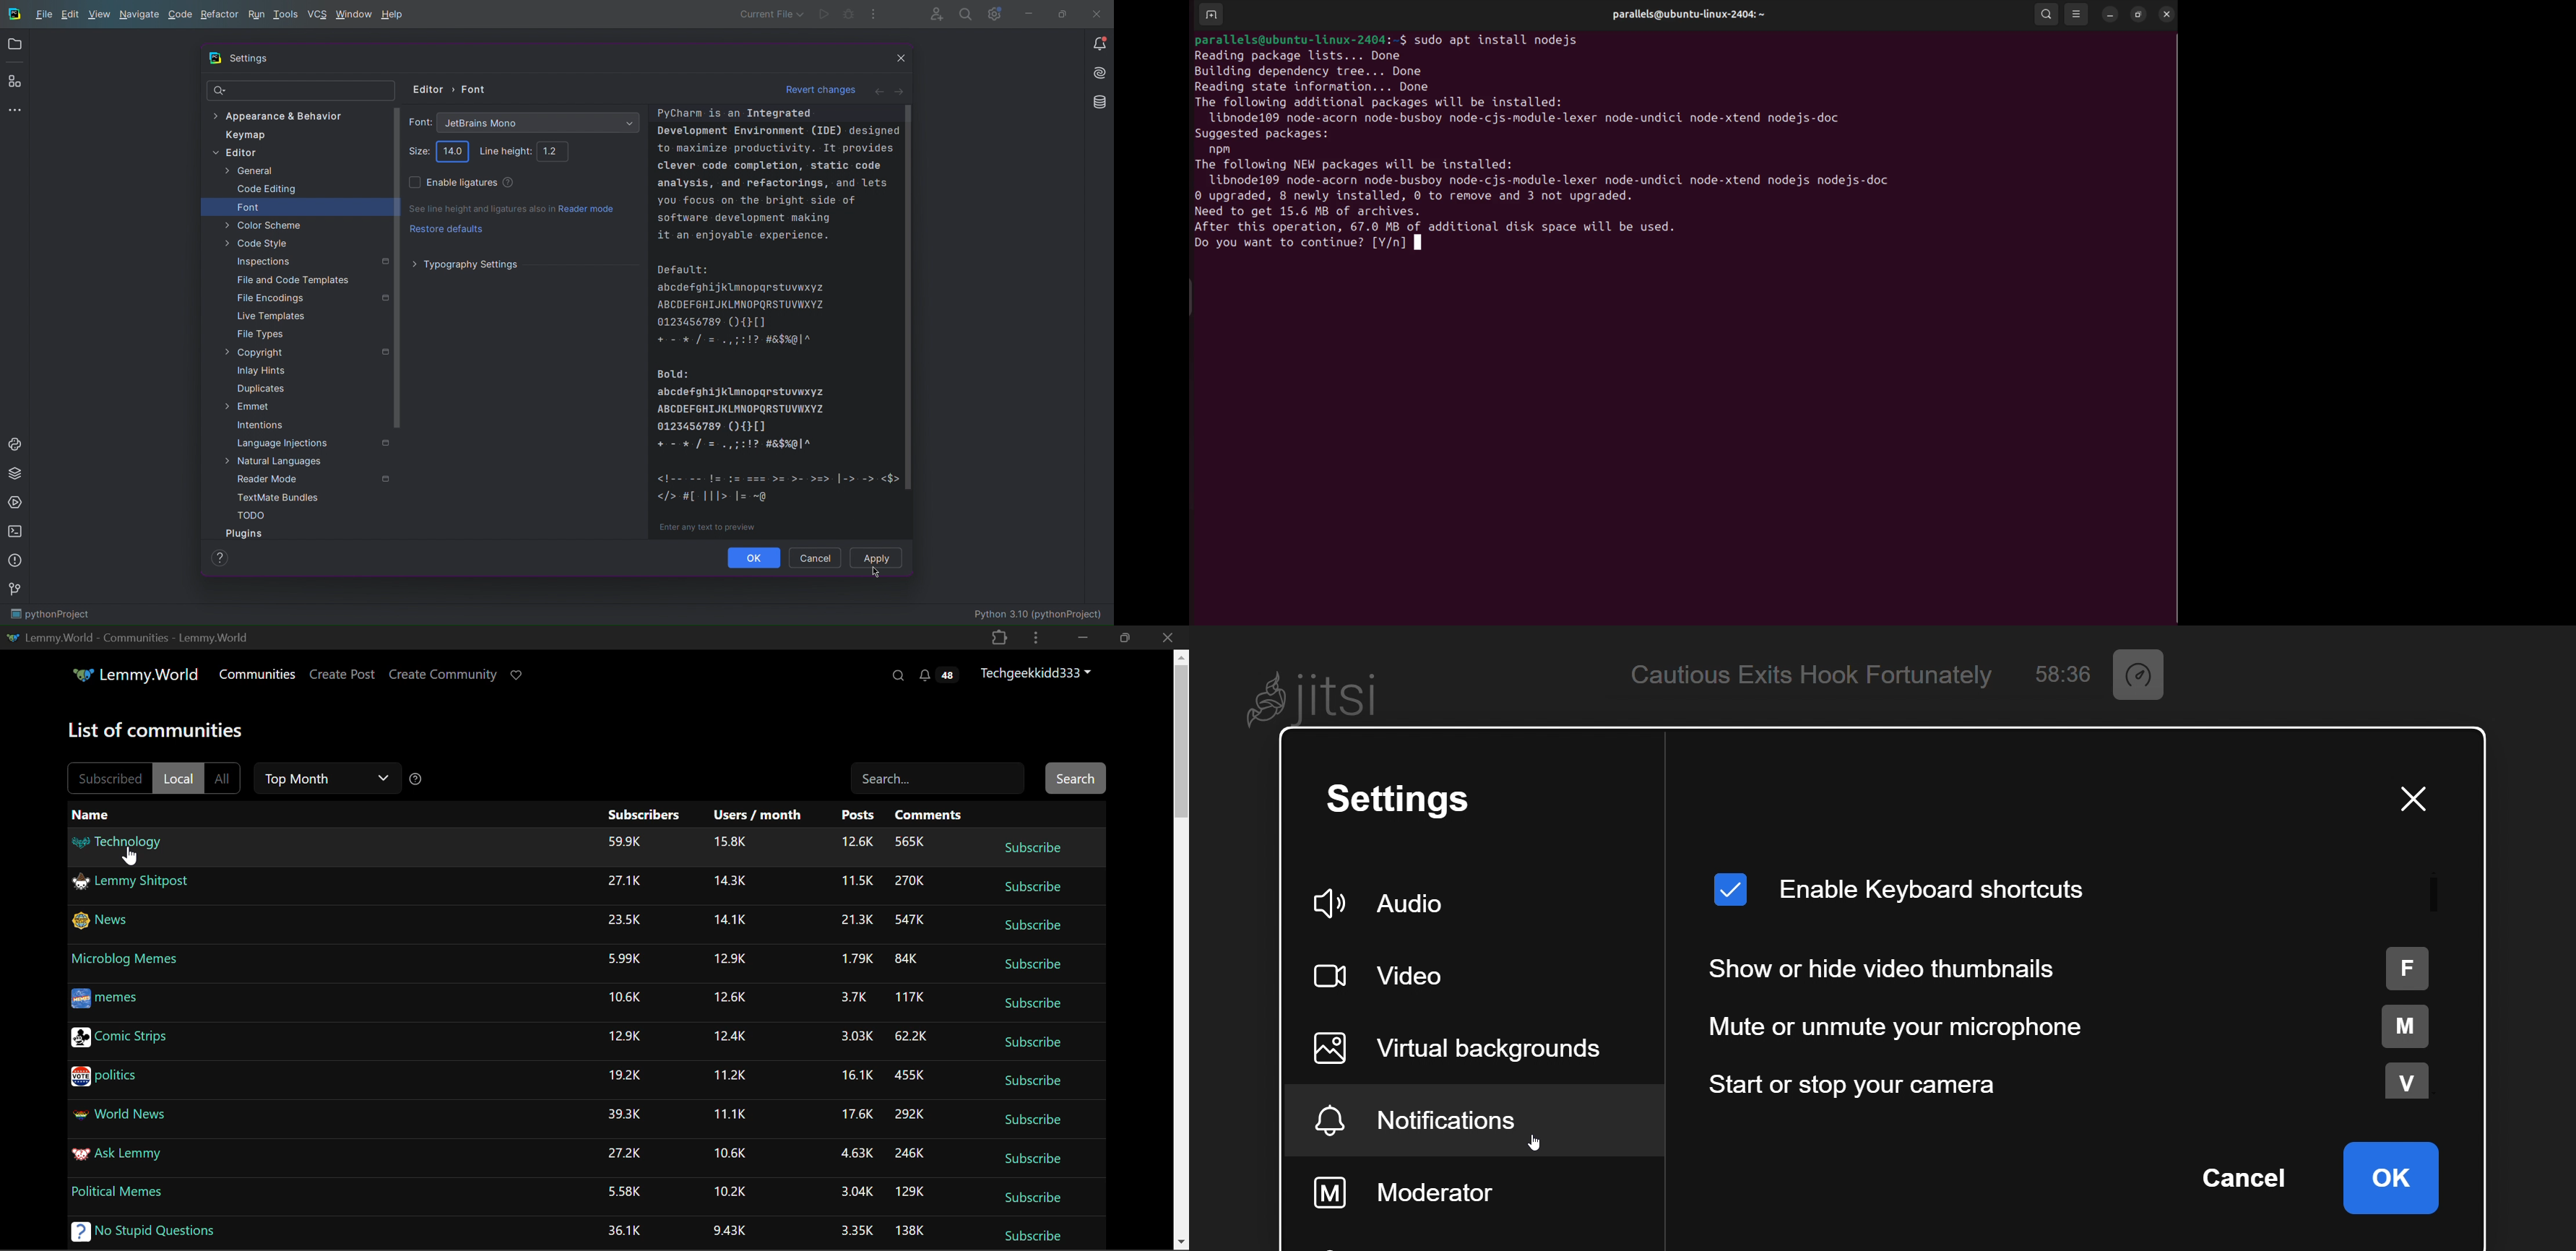  Describe the element at coordinates (623, 1192) in the screenshot. I see `Amount ` at that location.